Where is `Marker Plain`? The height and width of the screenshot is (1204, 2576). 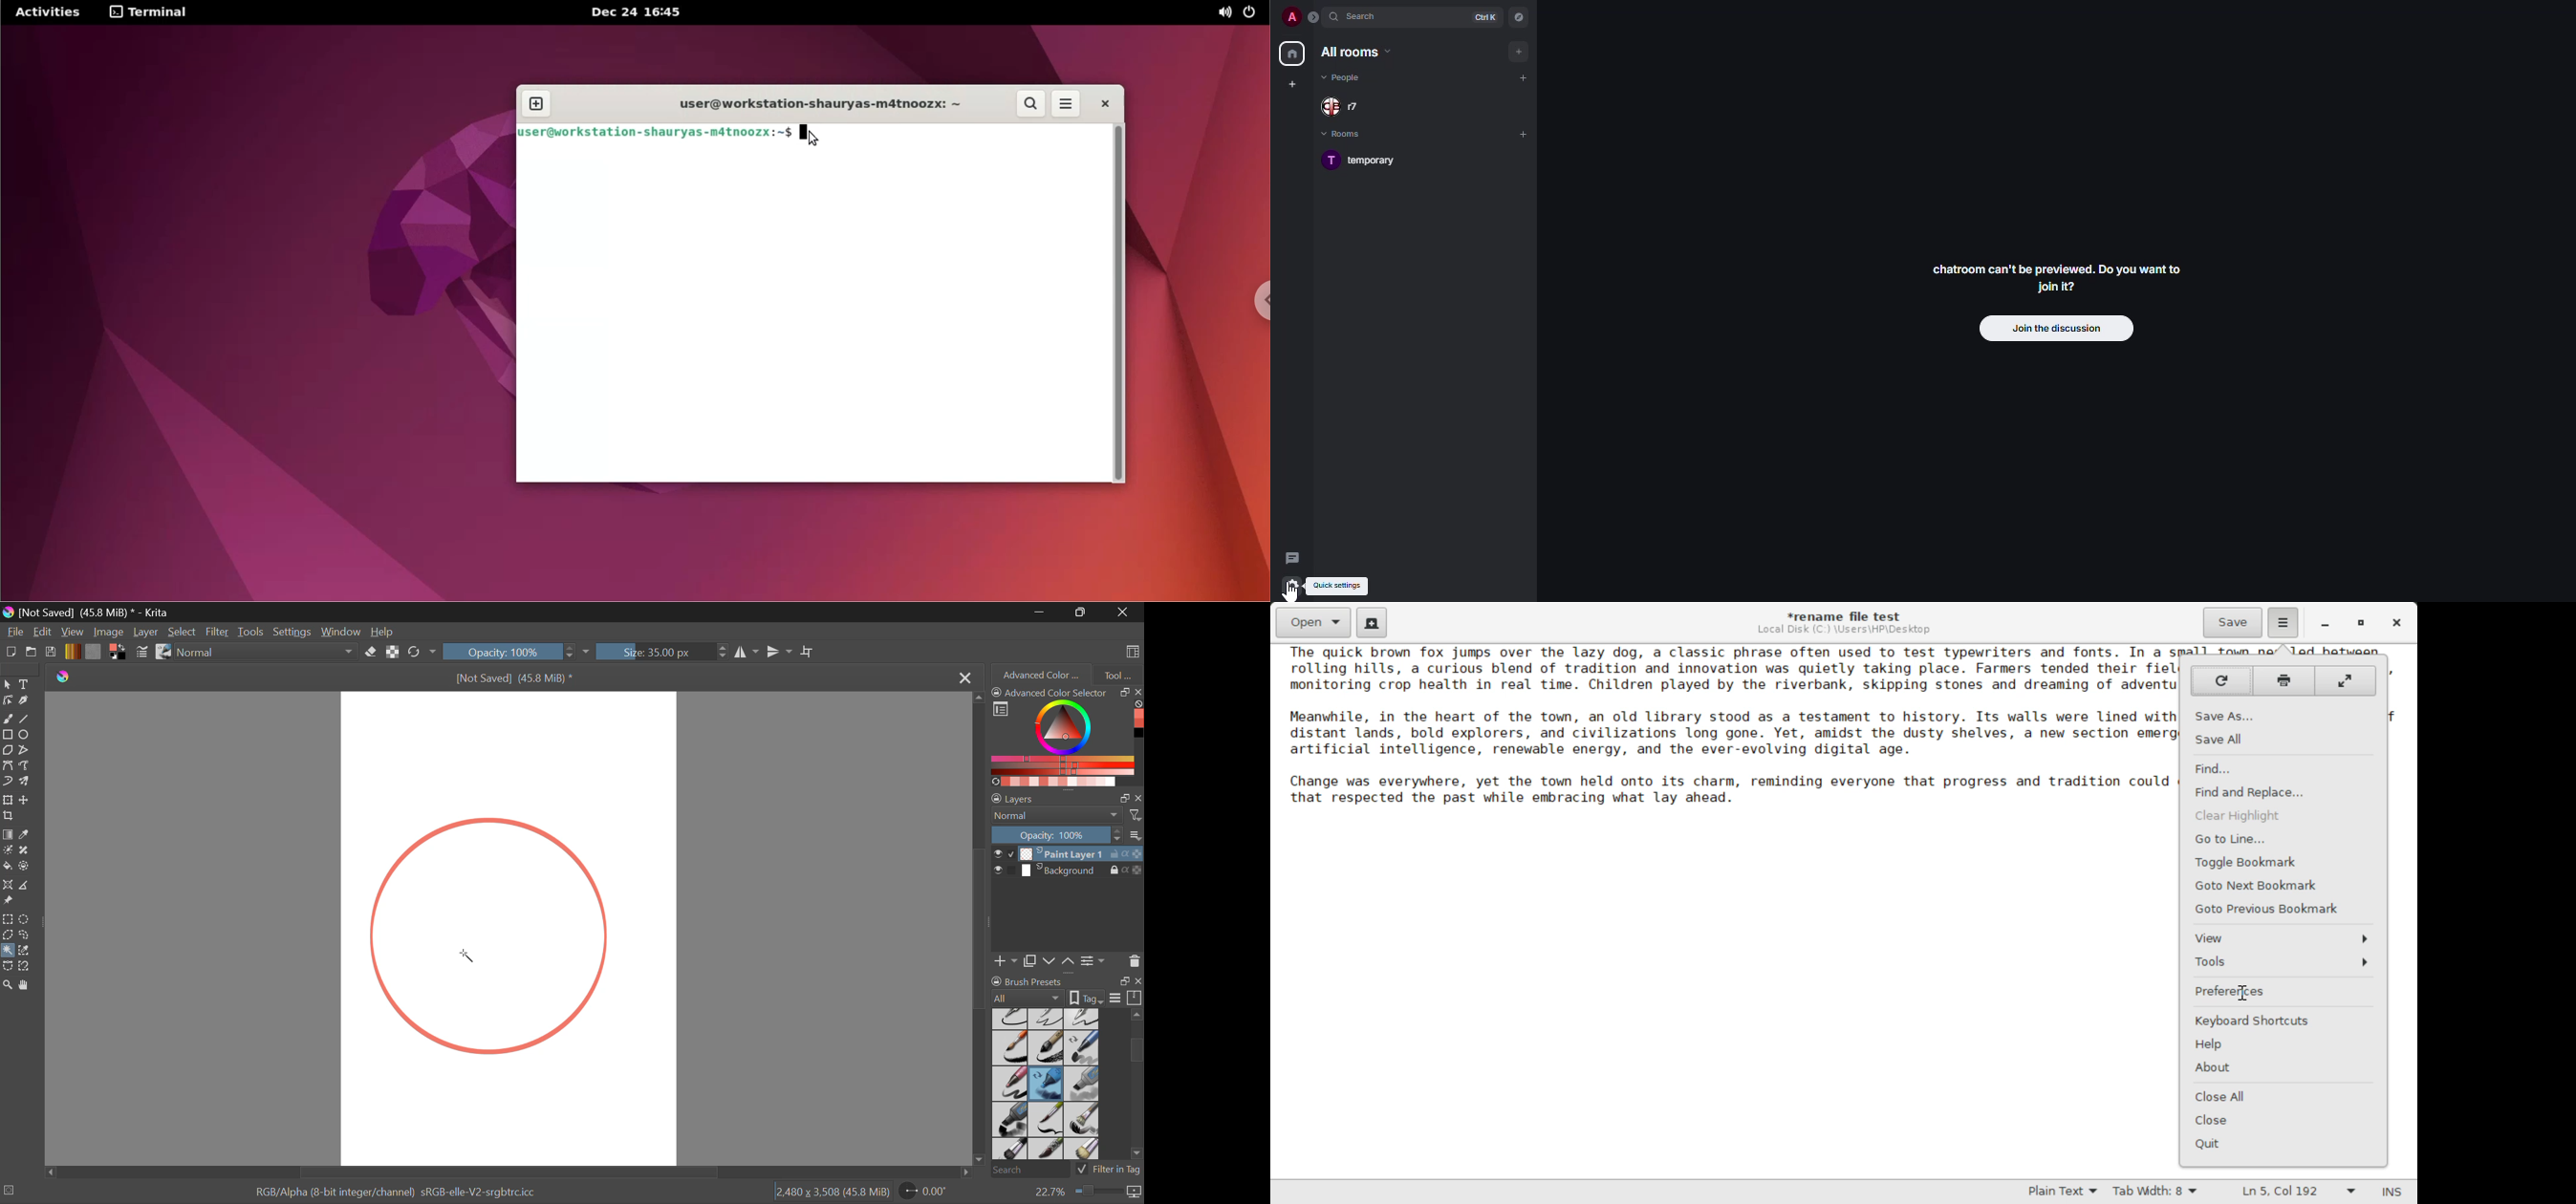
Marker Plain is located at coordinates (1010, 1120).